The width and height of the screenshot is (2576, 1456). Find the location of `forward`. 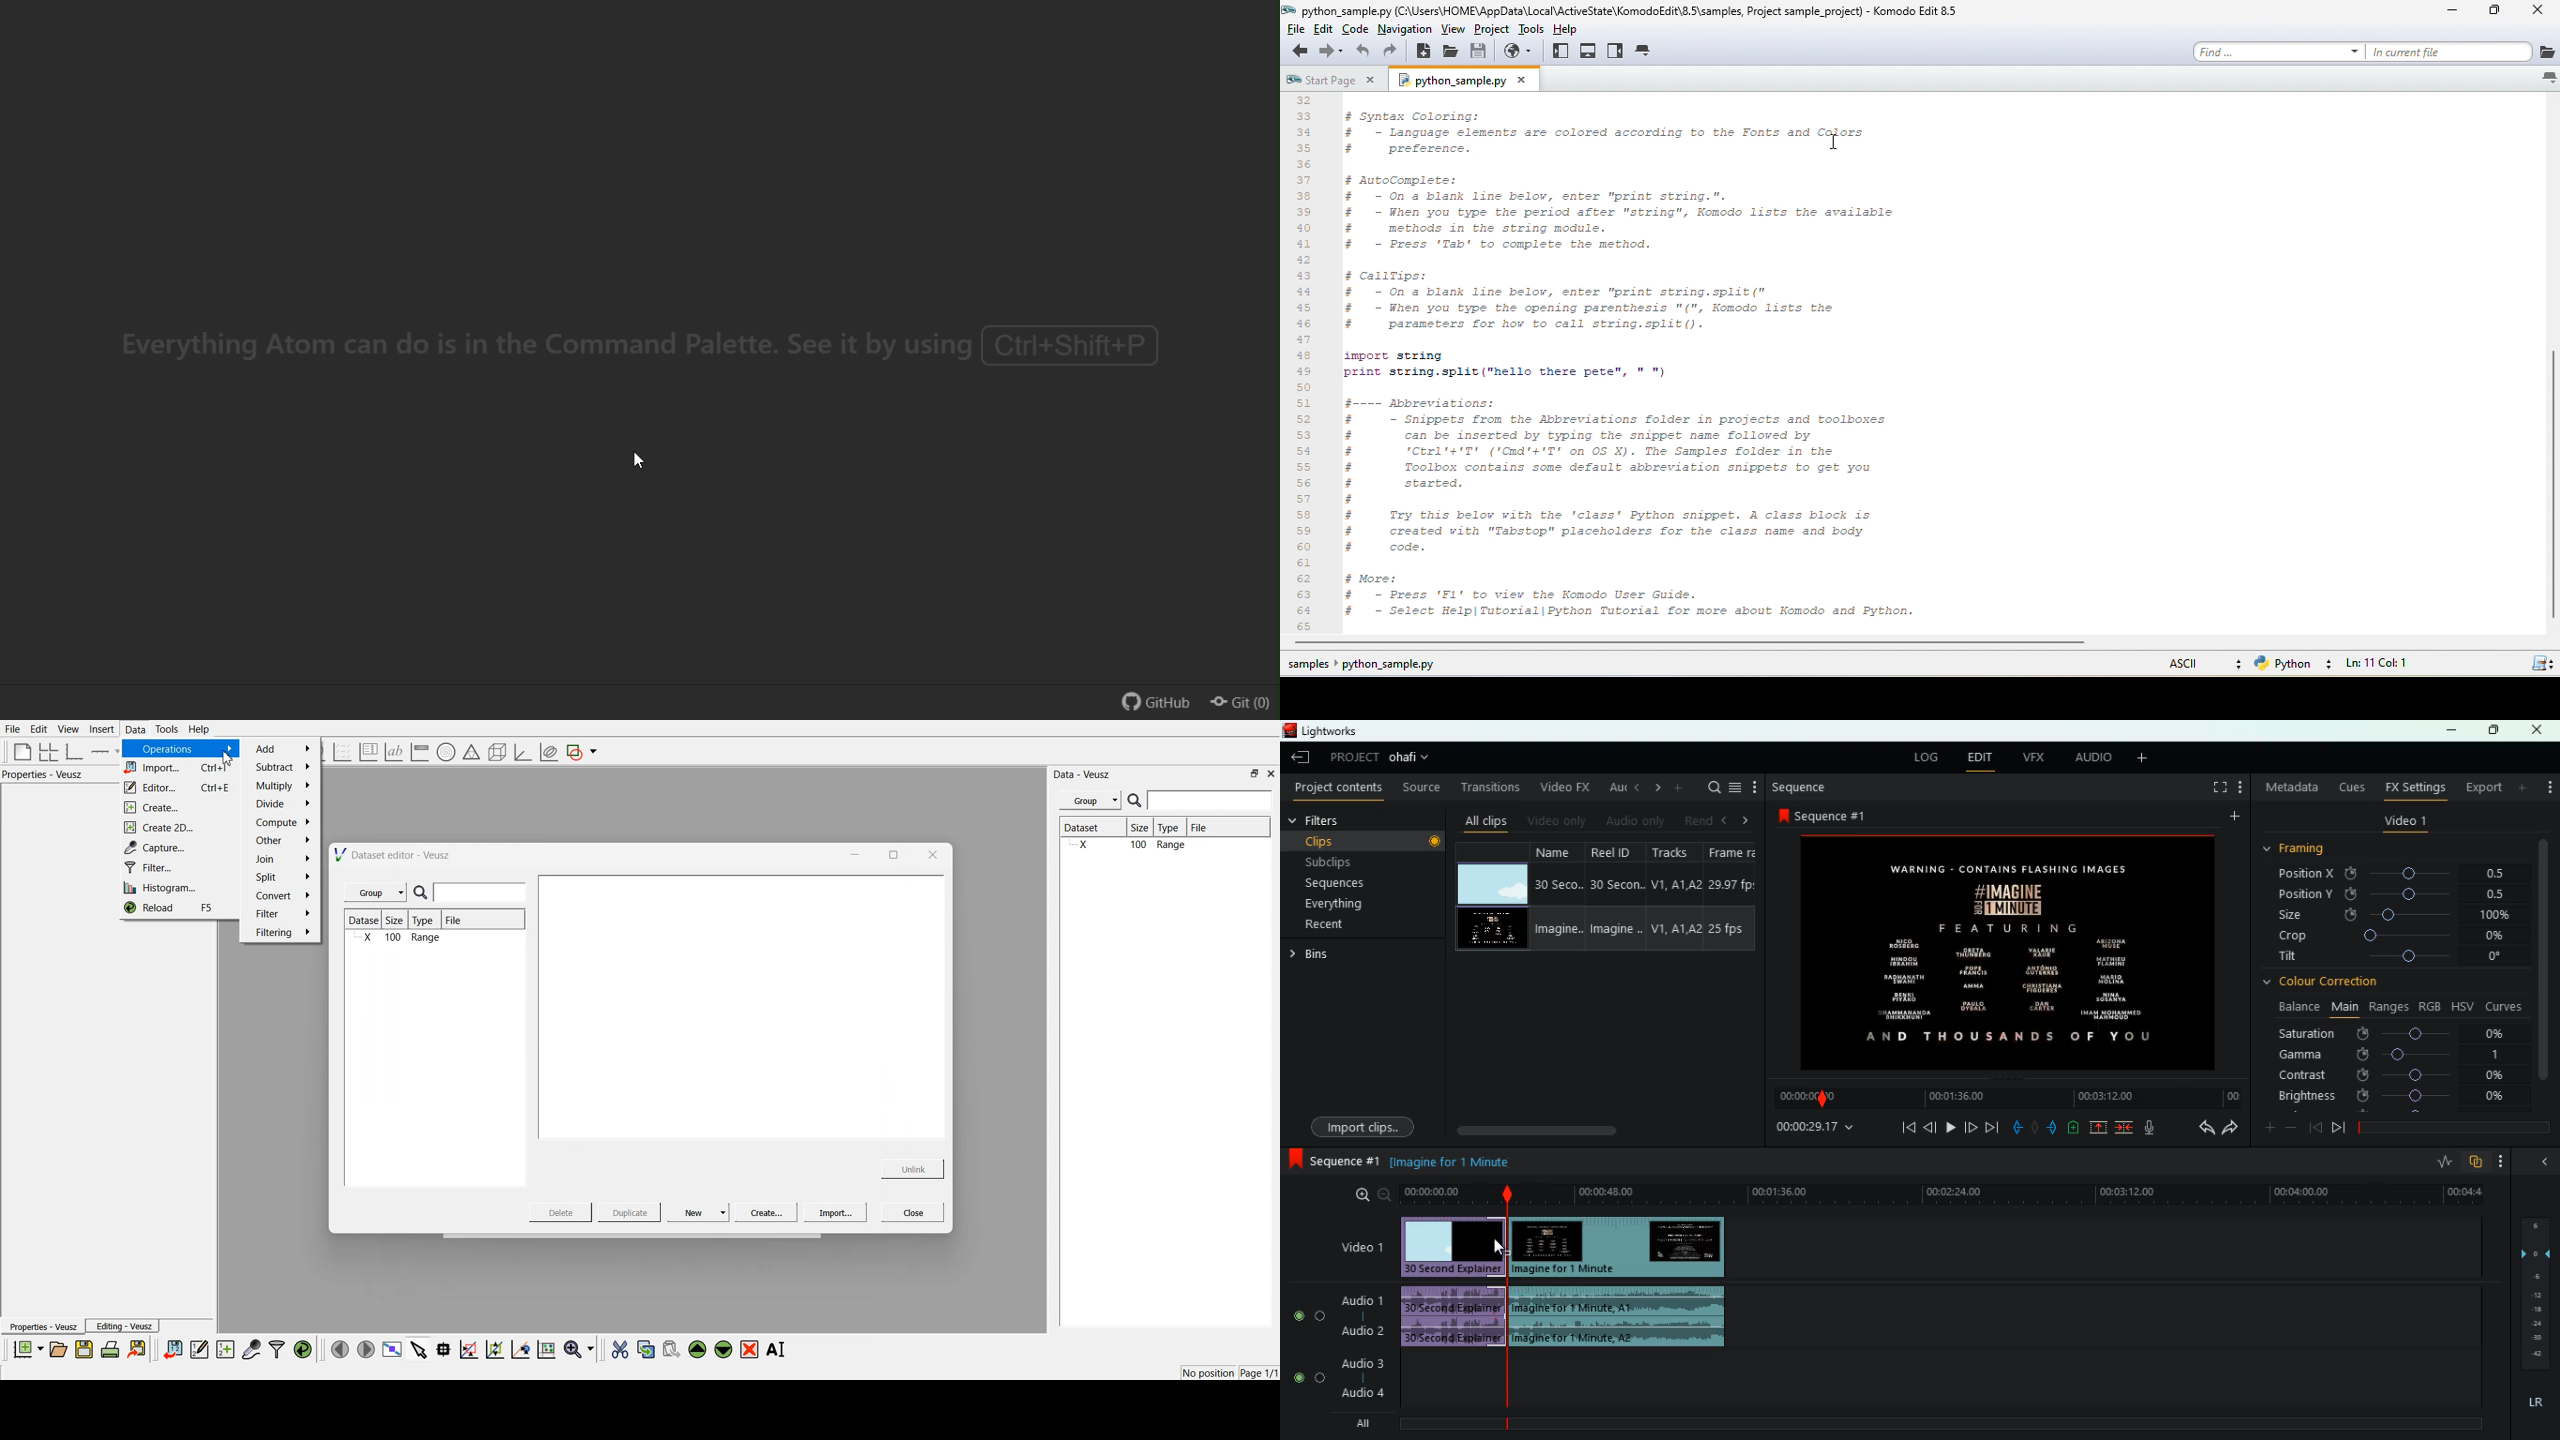

forward is located at coordinates (1991, 1128).